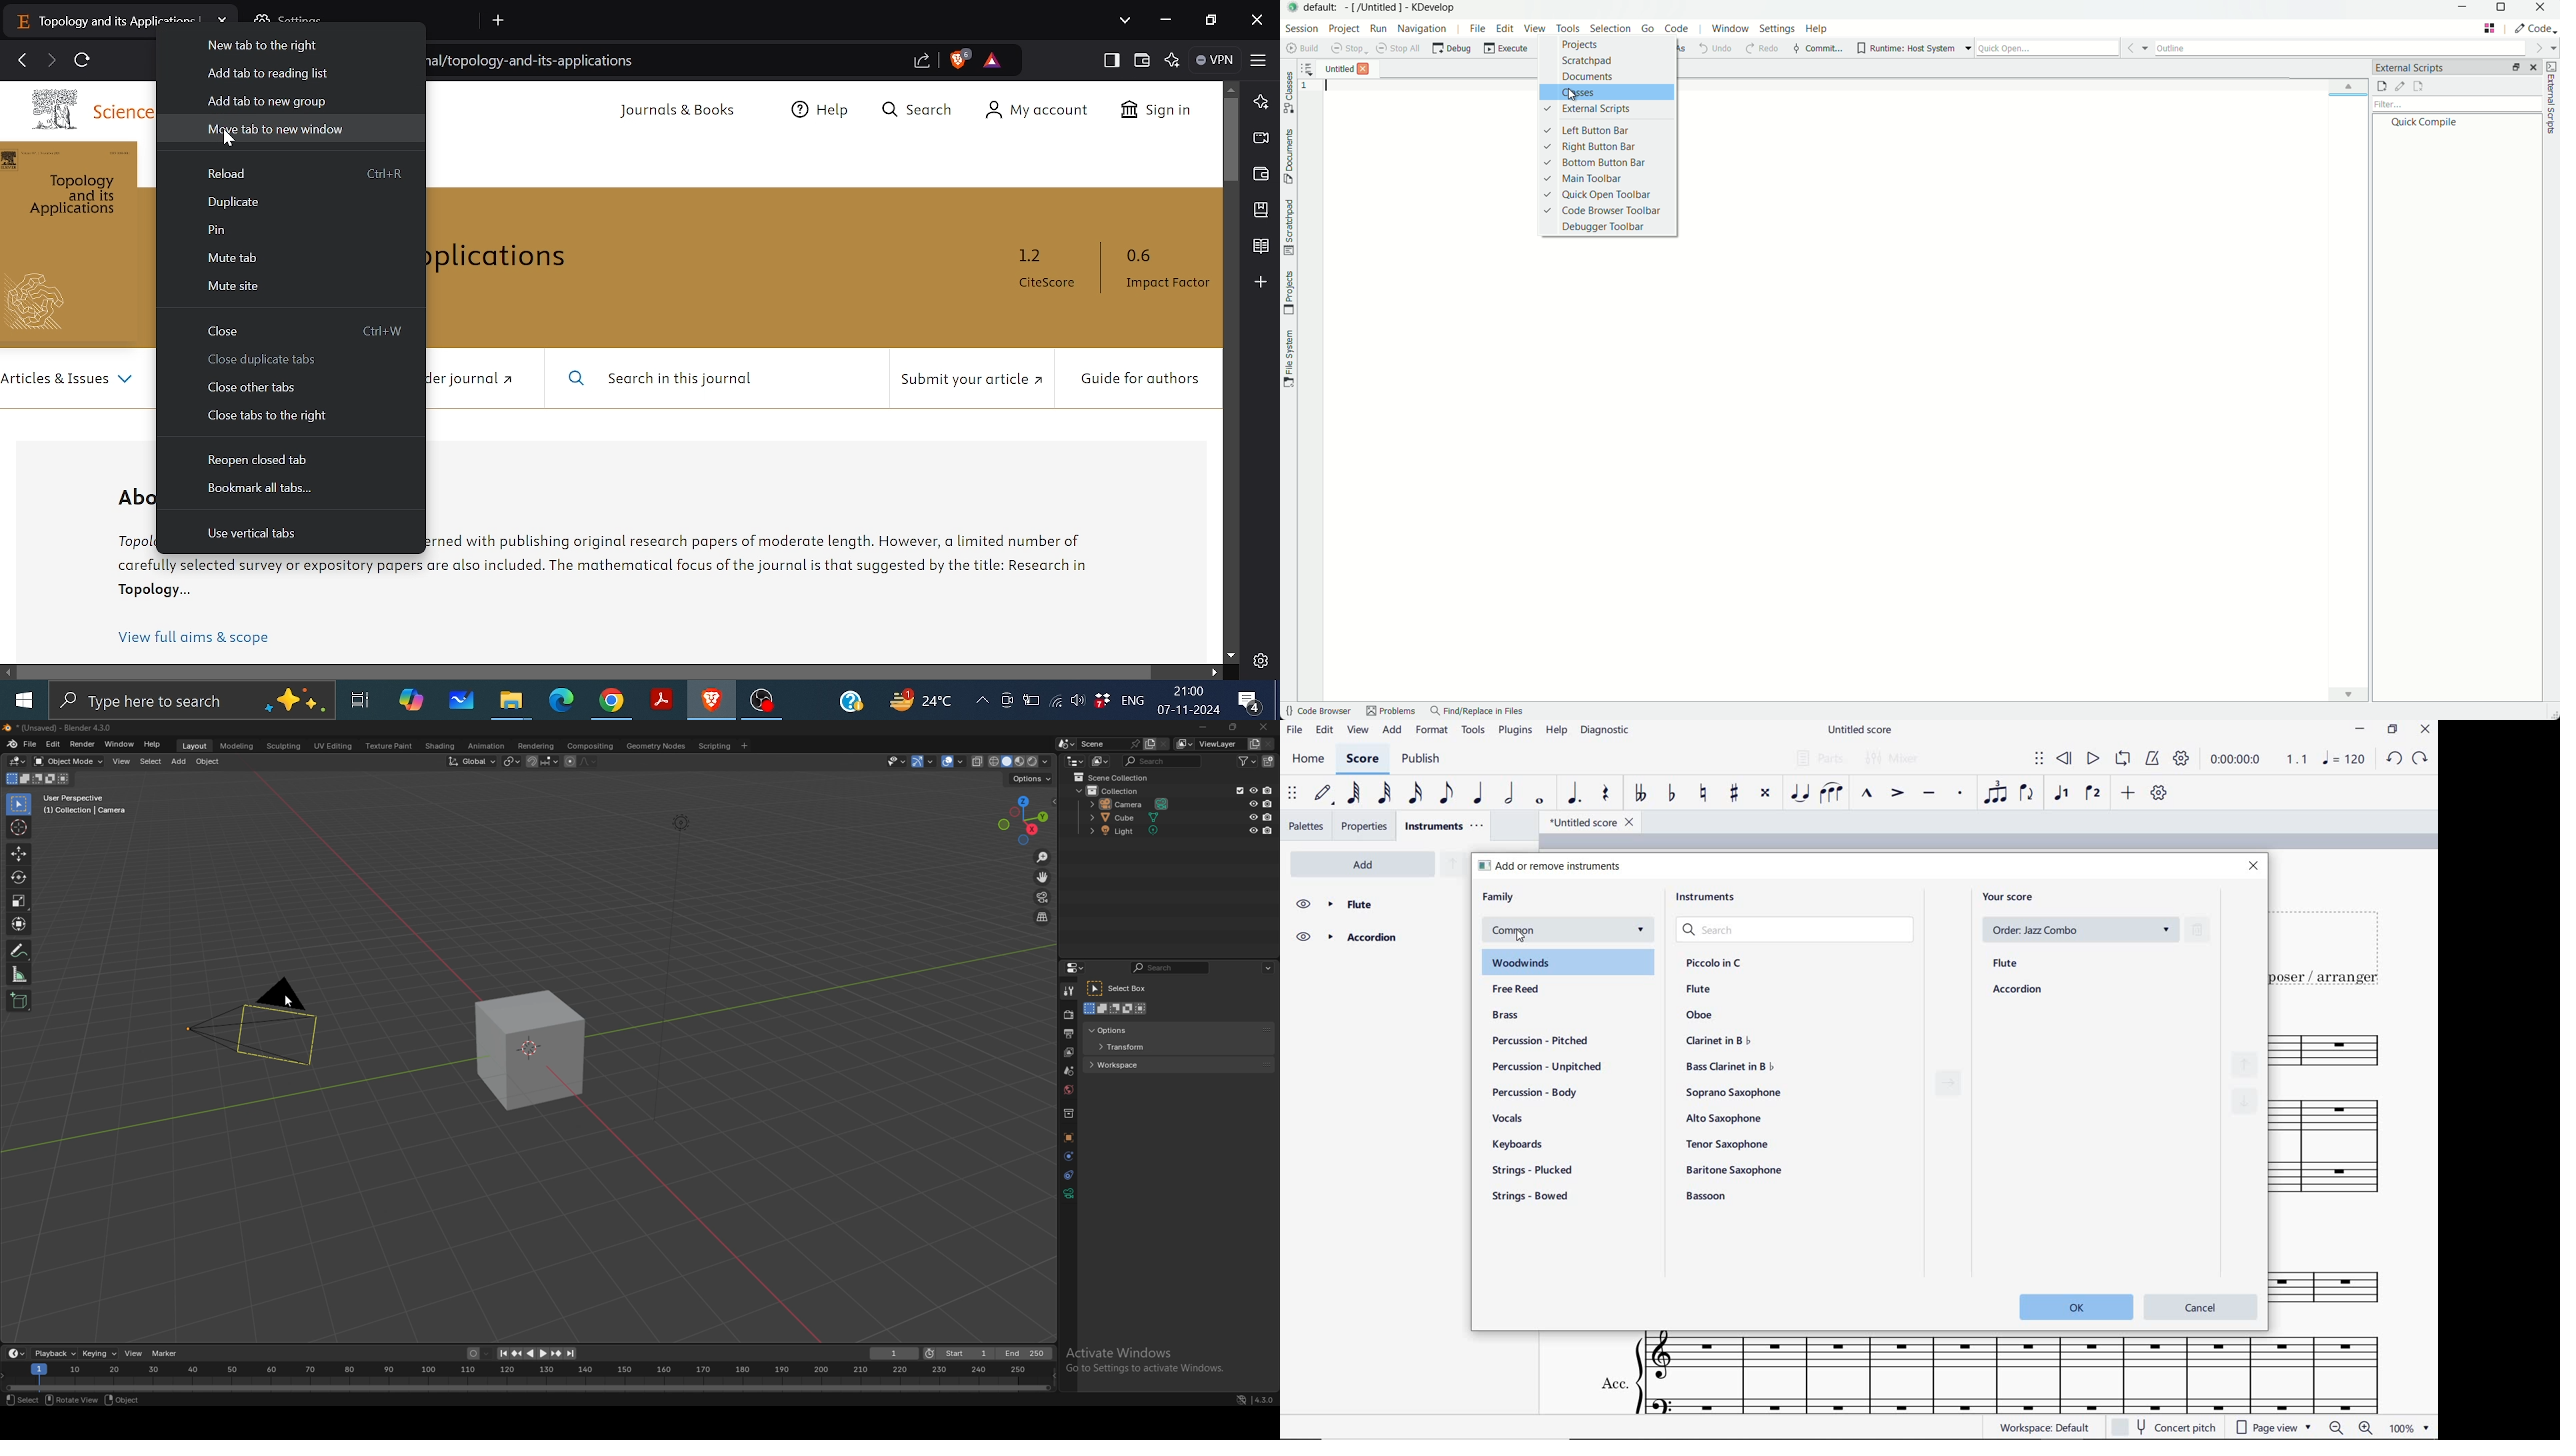 The width and height of the screenshot is (2576, 1456). I want to click on delete scene, so click(1164, 743).